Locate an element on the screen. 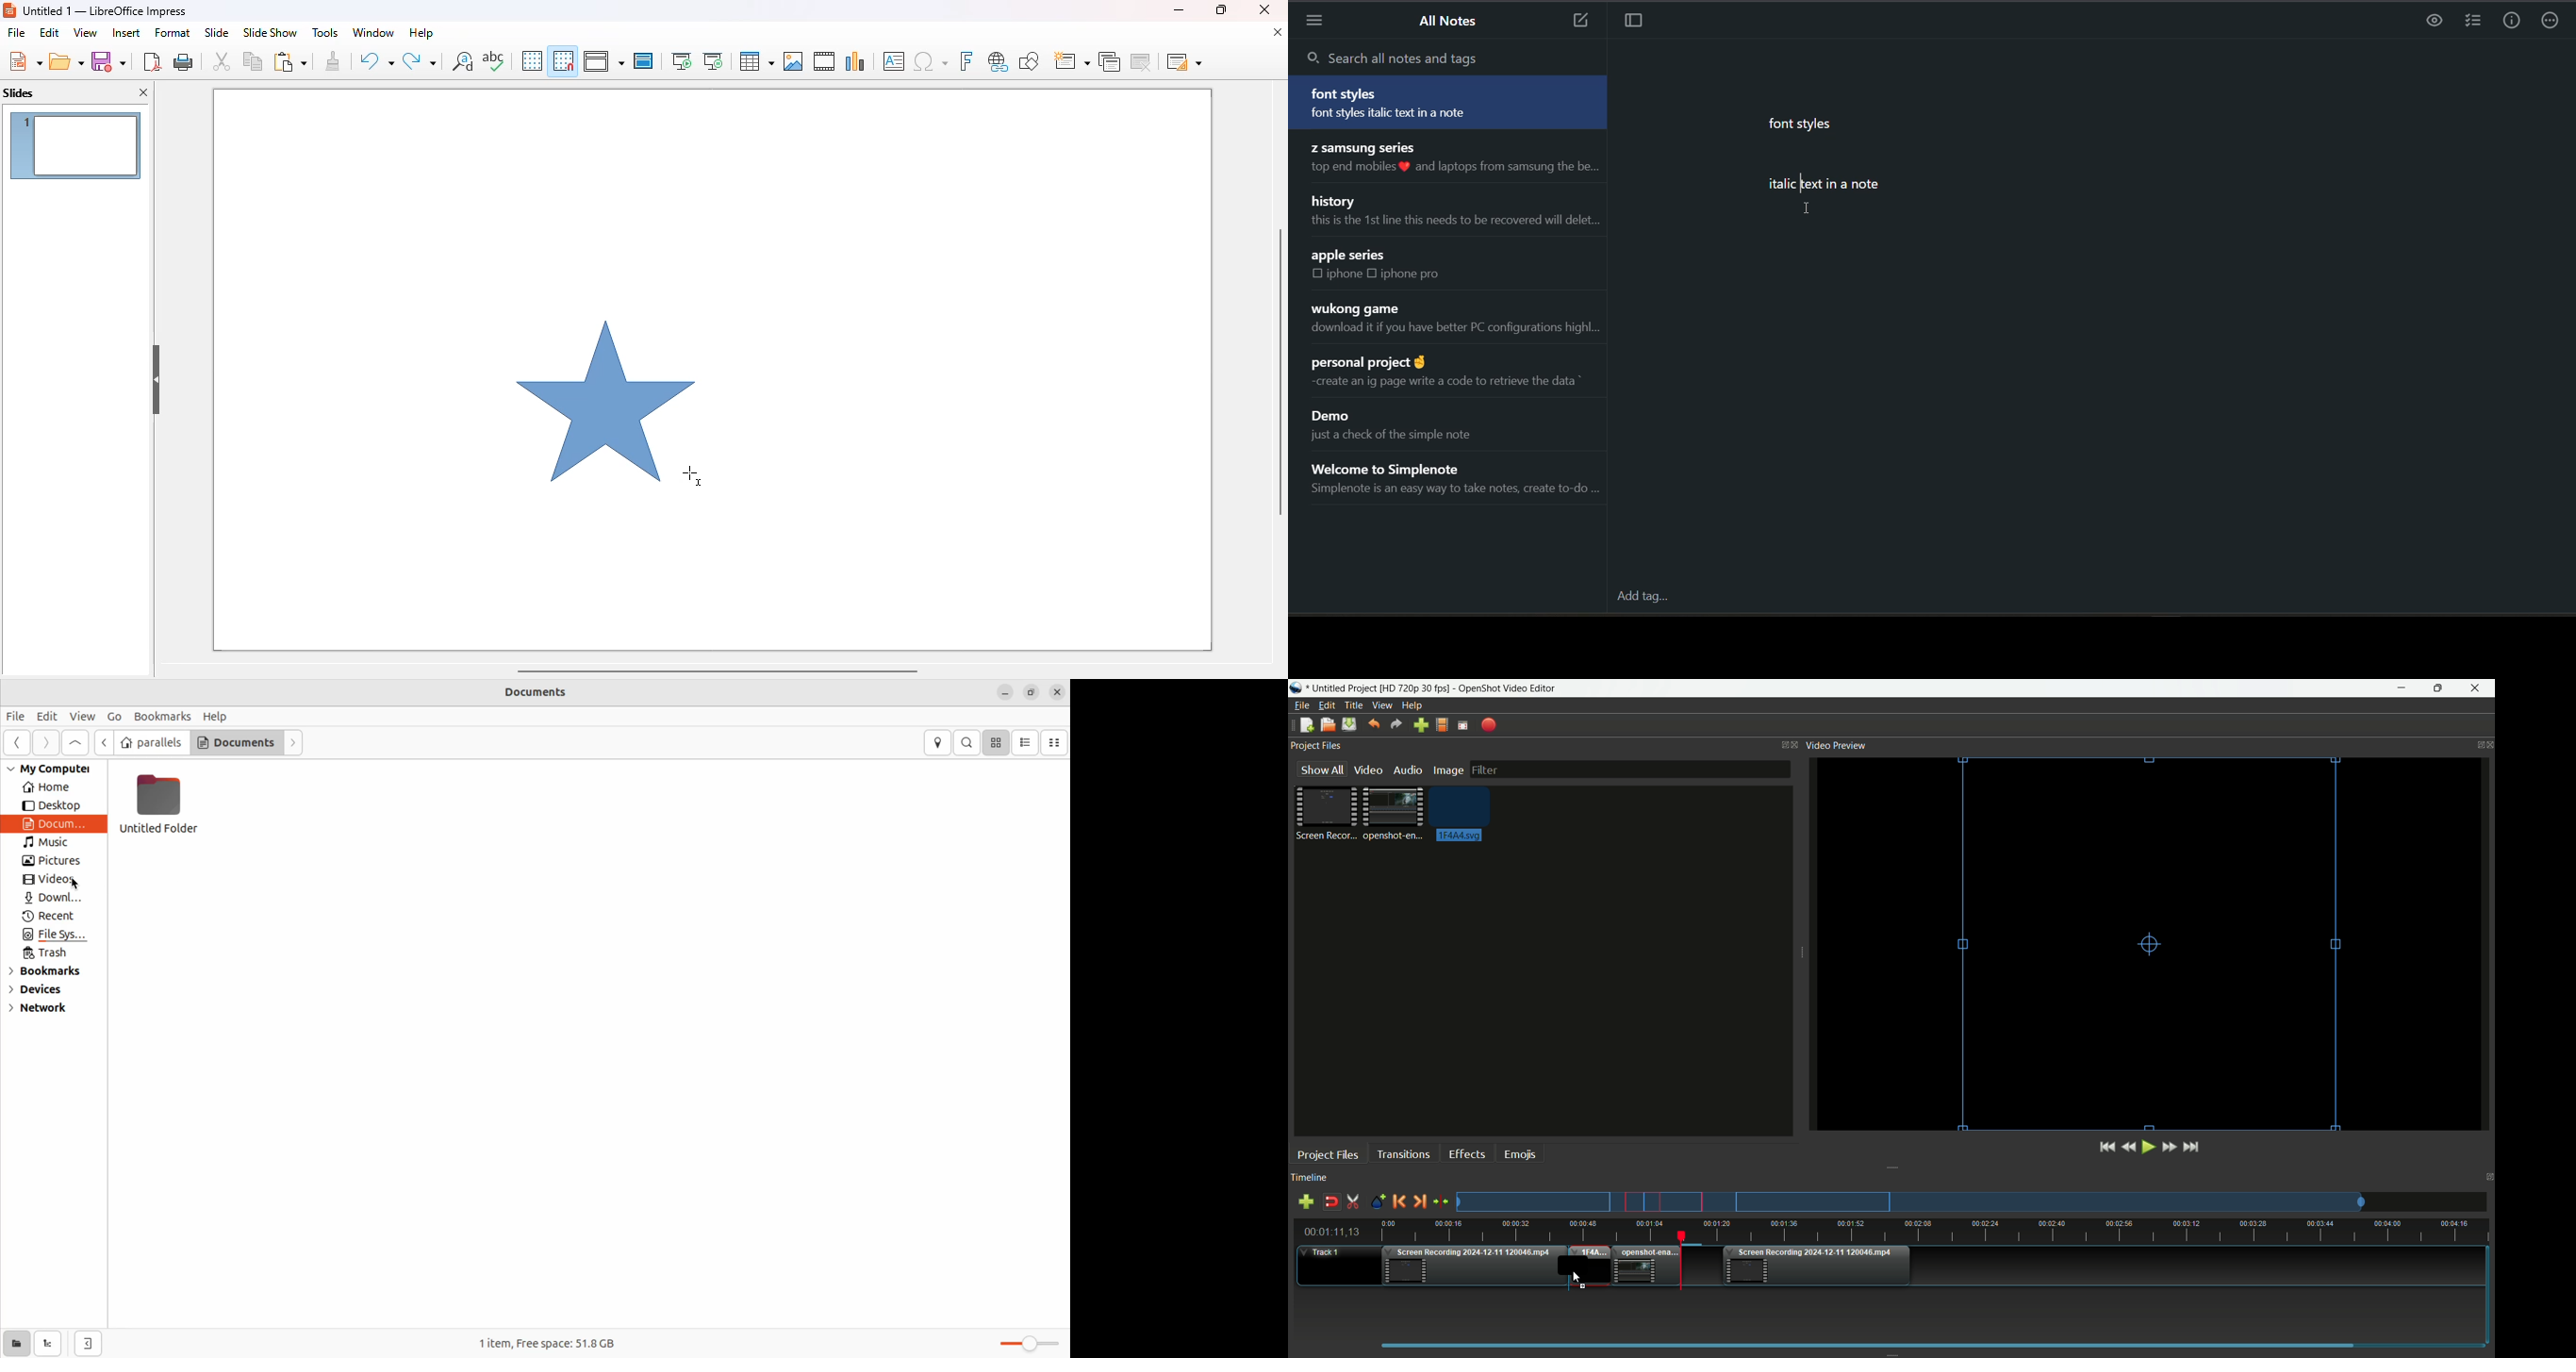  info is located at coordinates (2514, 19).